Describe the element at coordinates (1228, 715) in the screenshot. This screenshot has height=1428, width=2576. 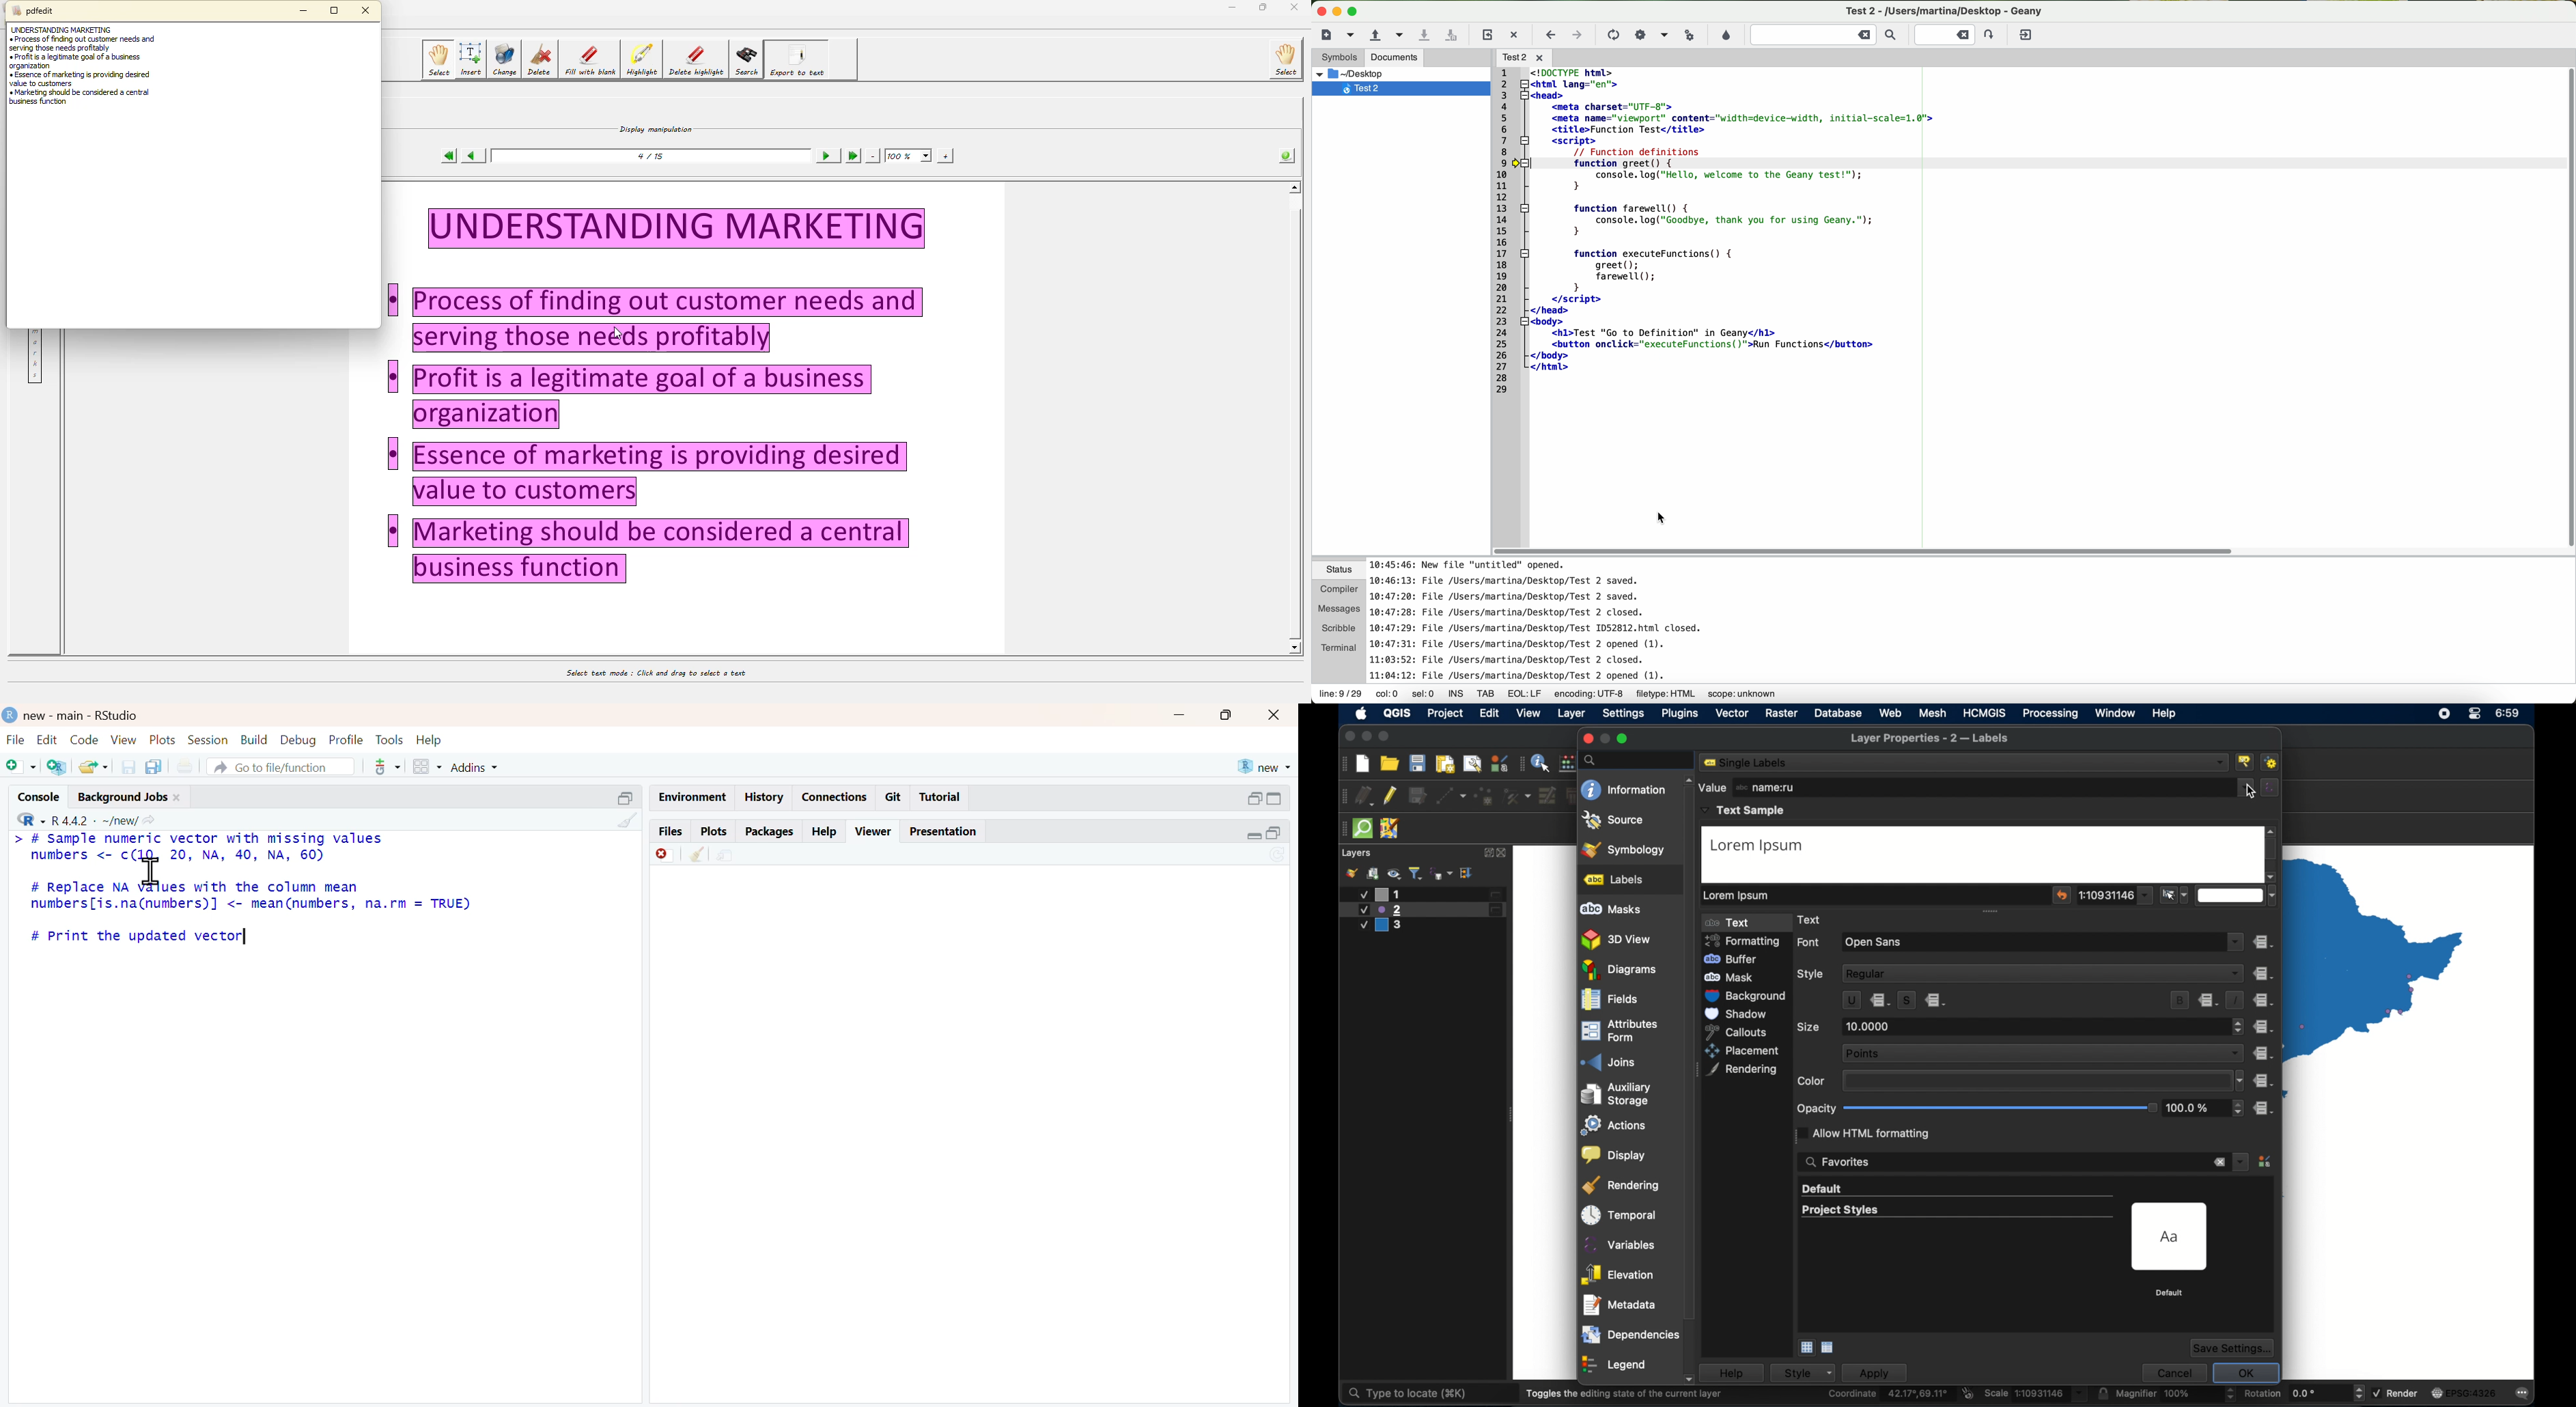
I see `maximise` at that location.